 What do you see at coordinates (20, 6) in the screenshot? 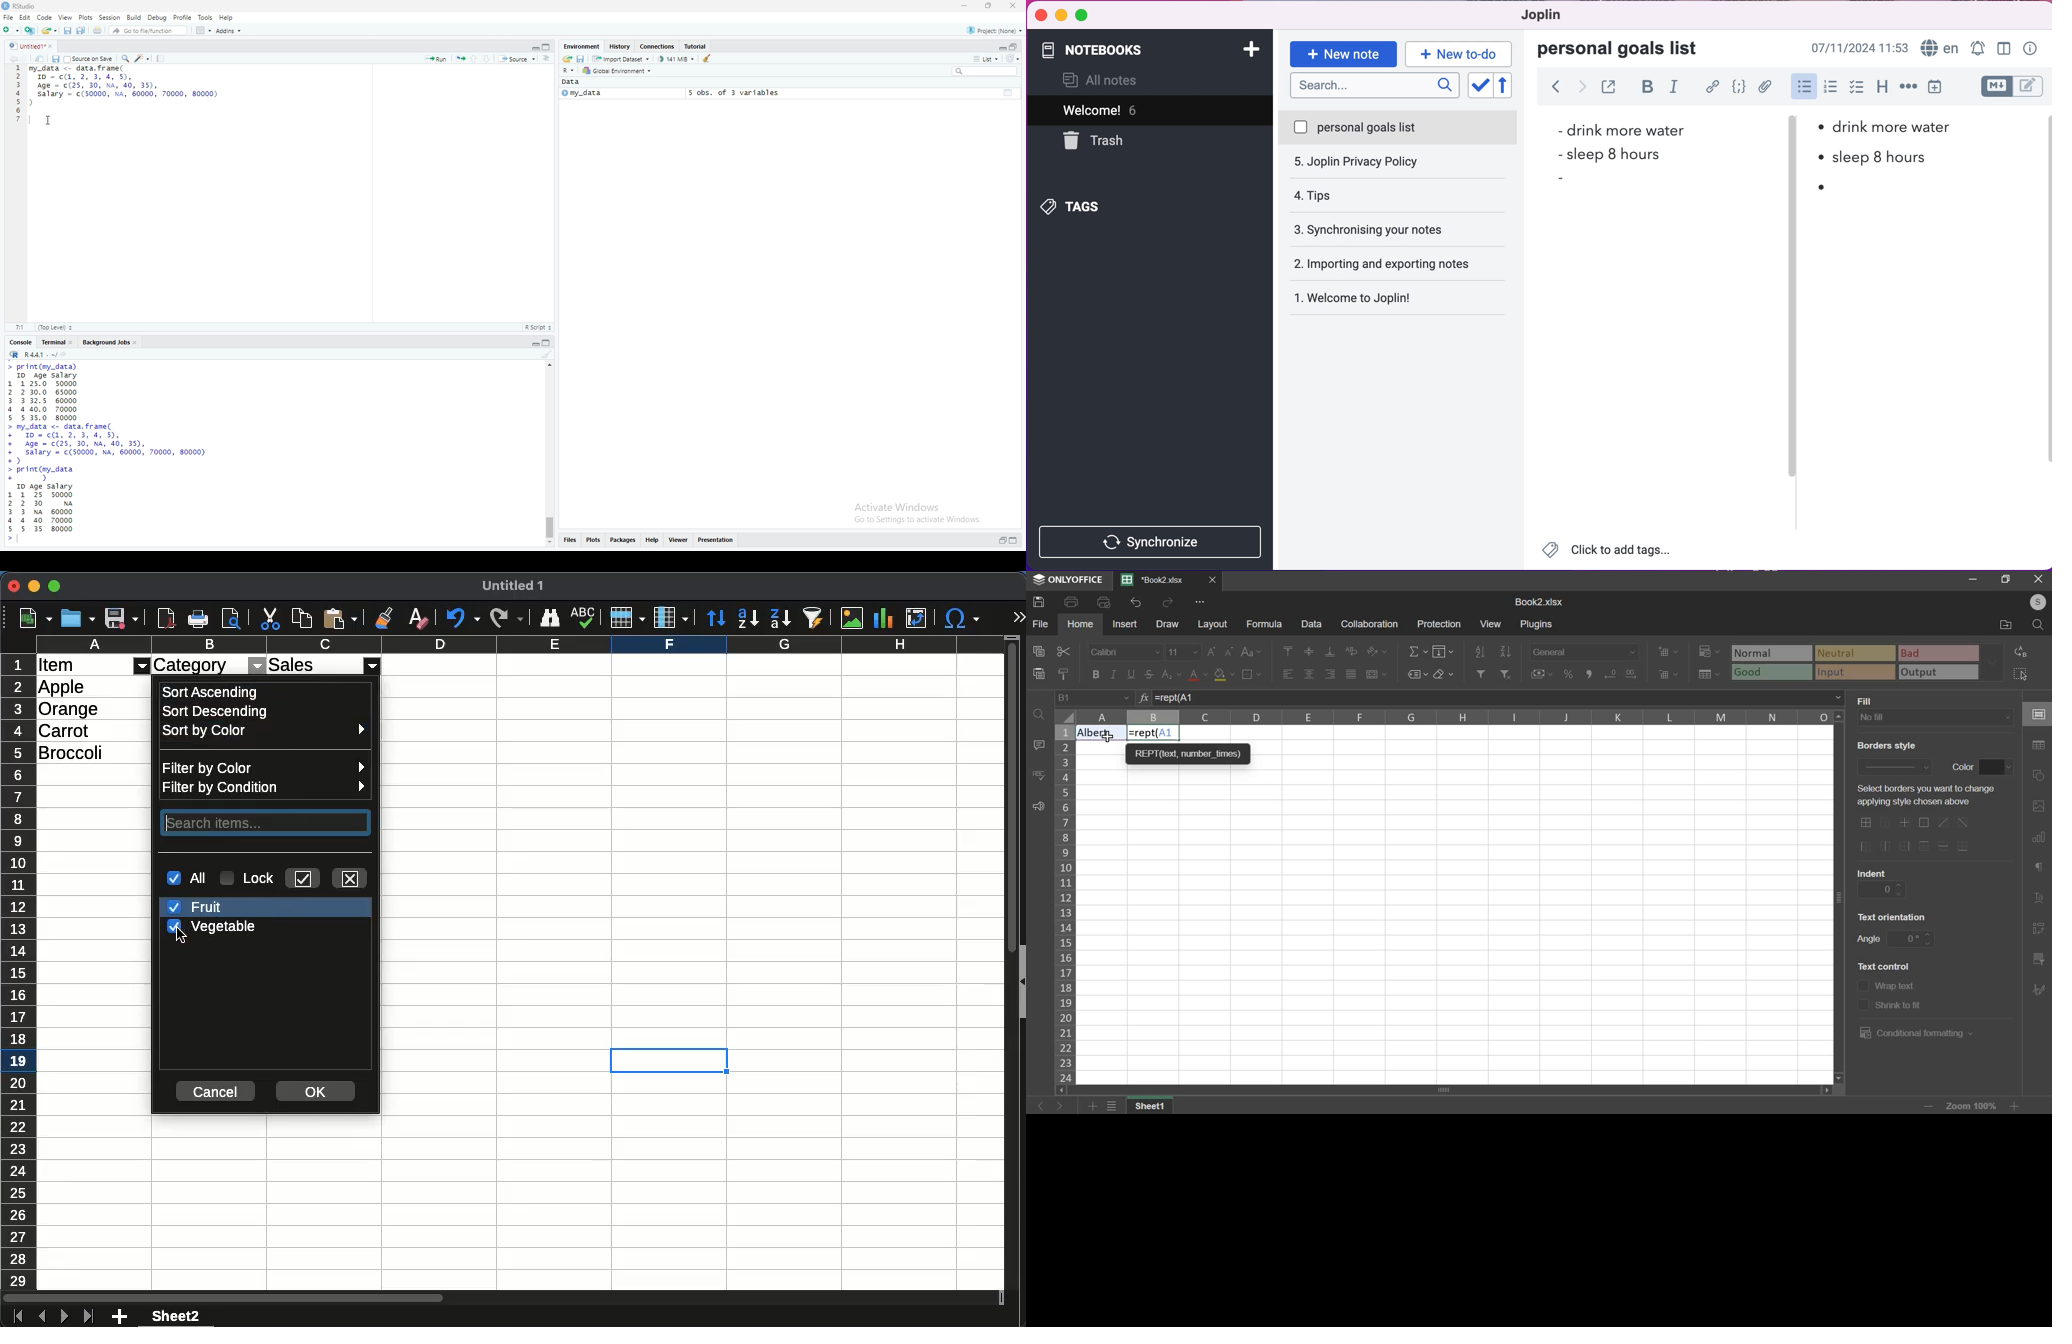
I see `Rstudio` at bounding box center [20, 6].